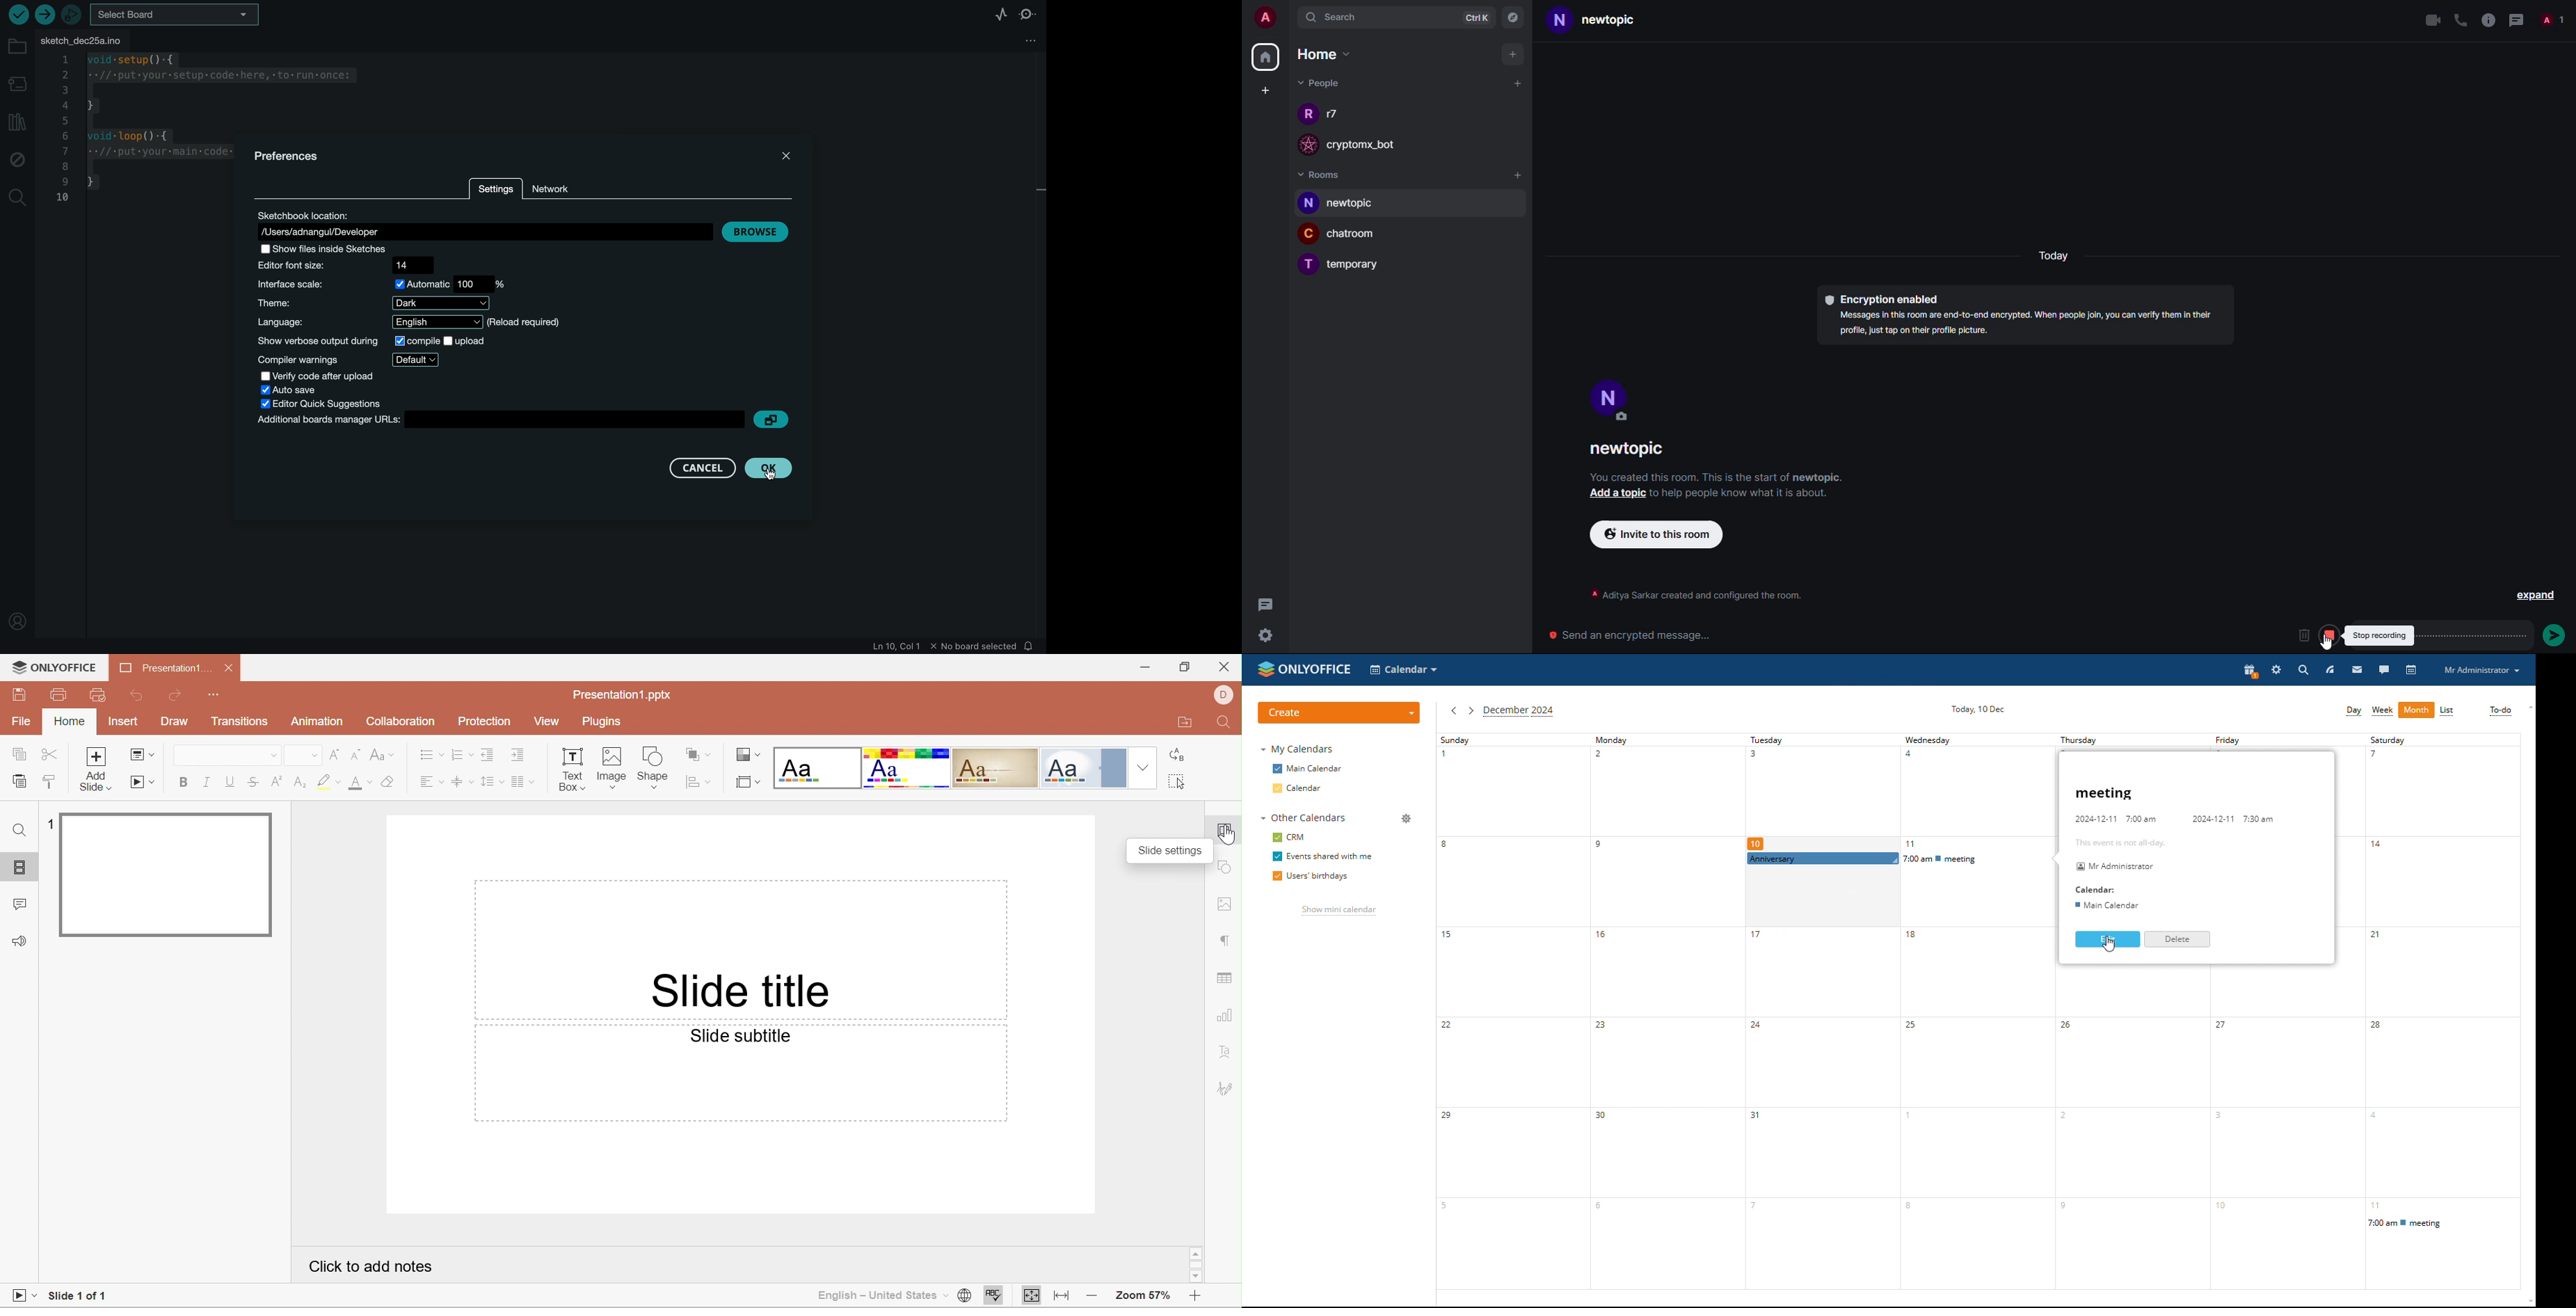  Describe the element at coordinates (1355, 265) in the screenshot. I see `room` at that location.